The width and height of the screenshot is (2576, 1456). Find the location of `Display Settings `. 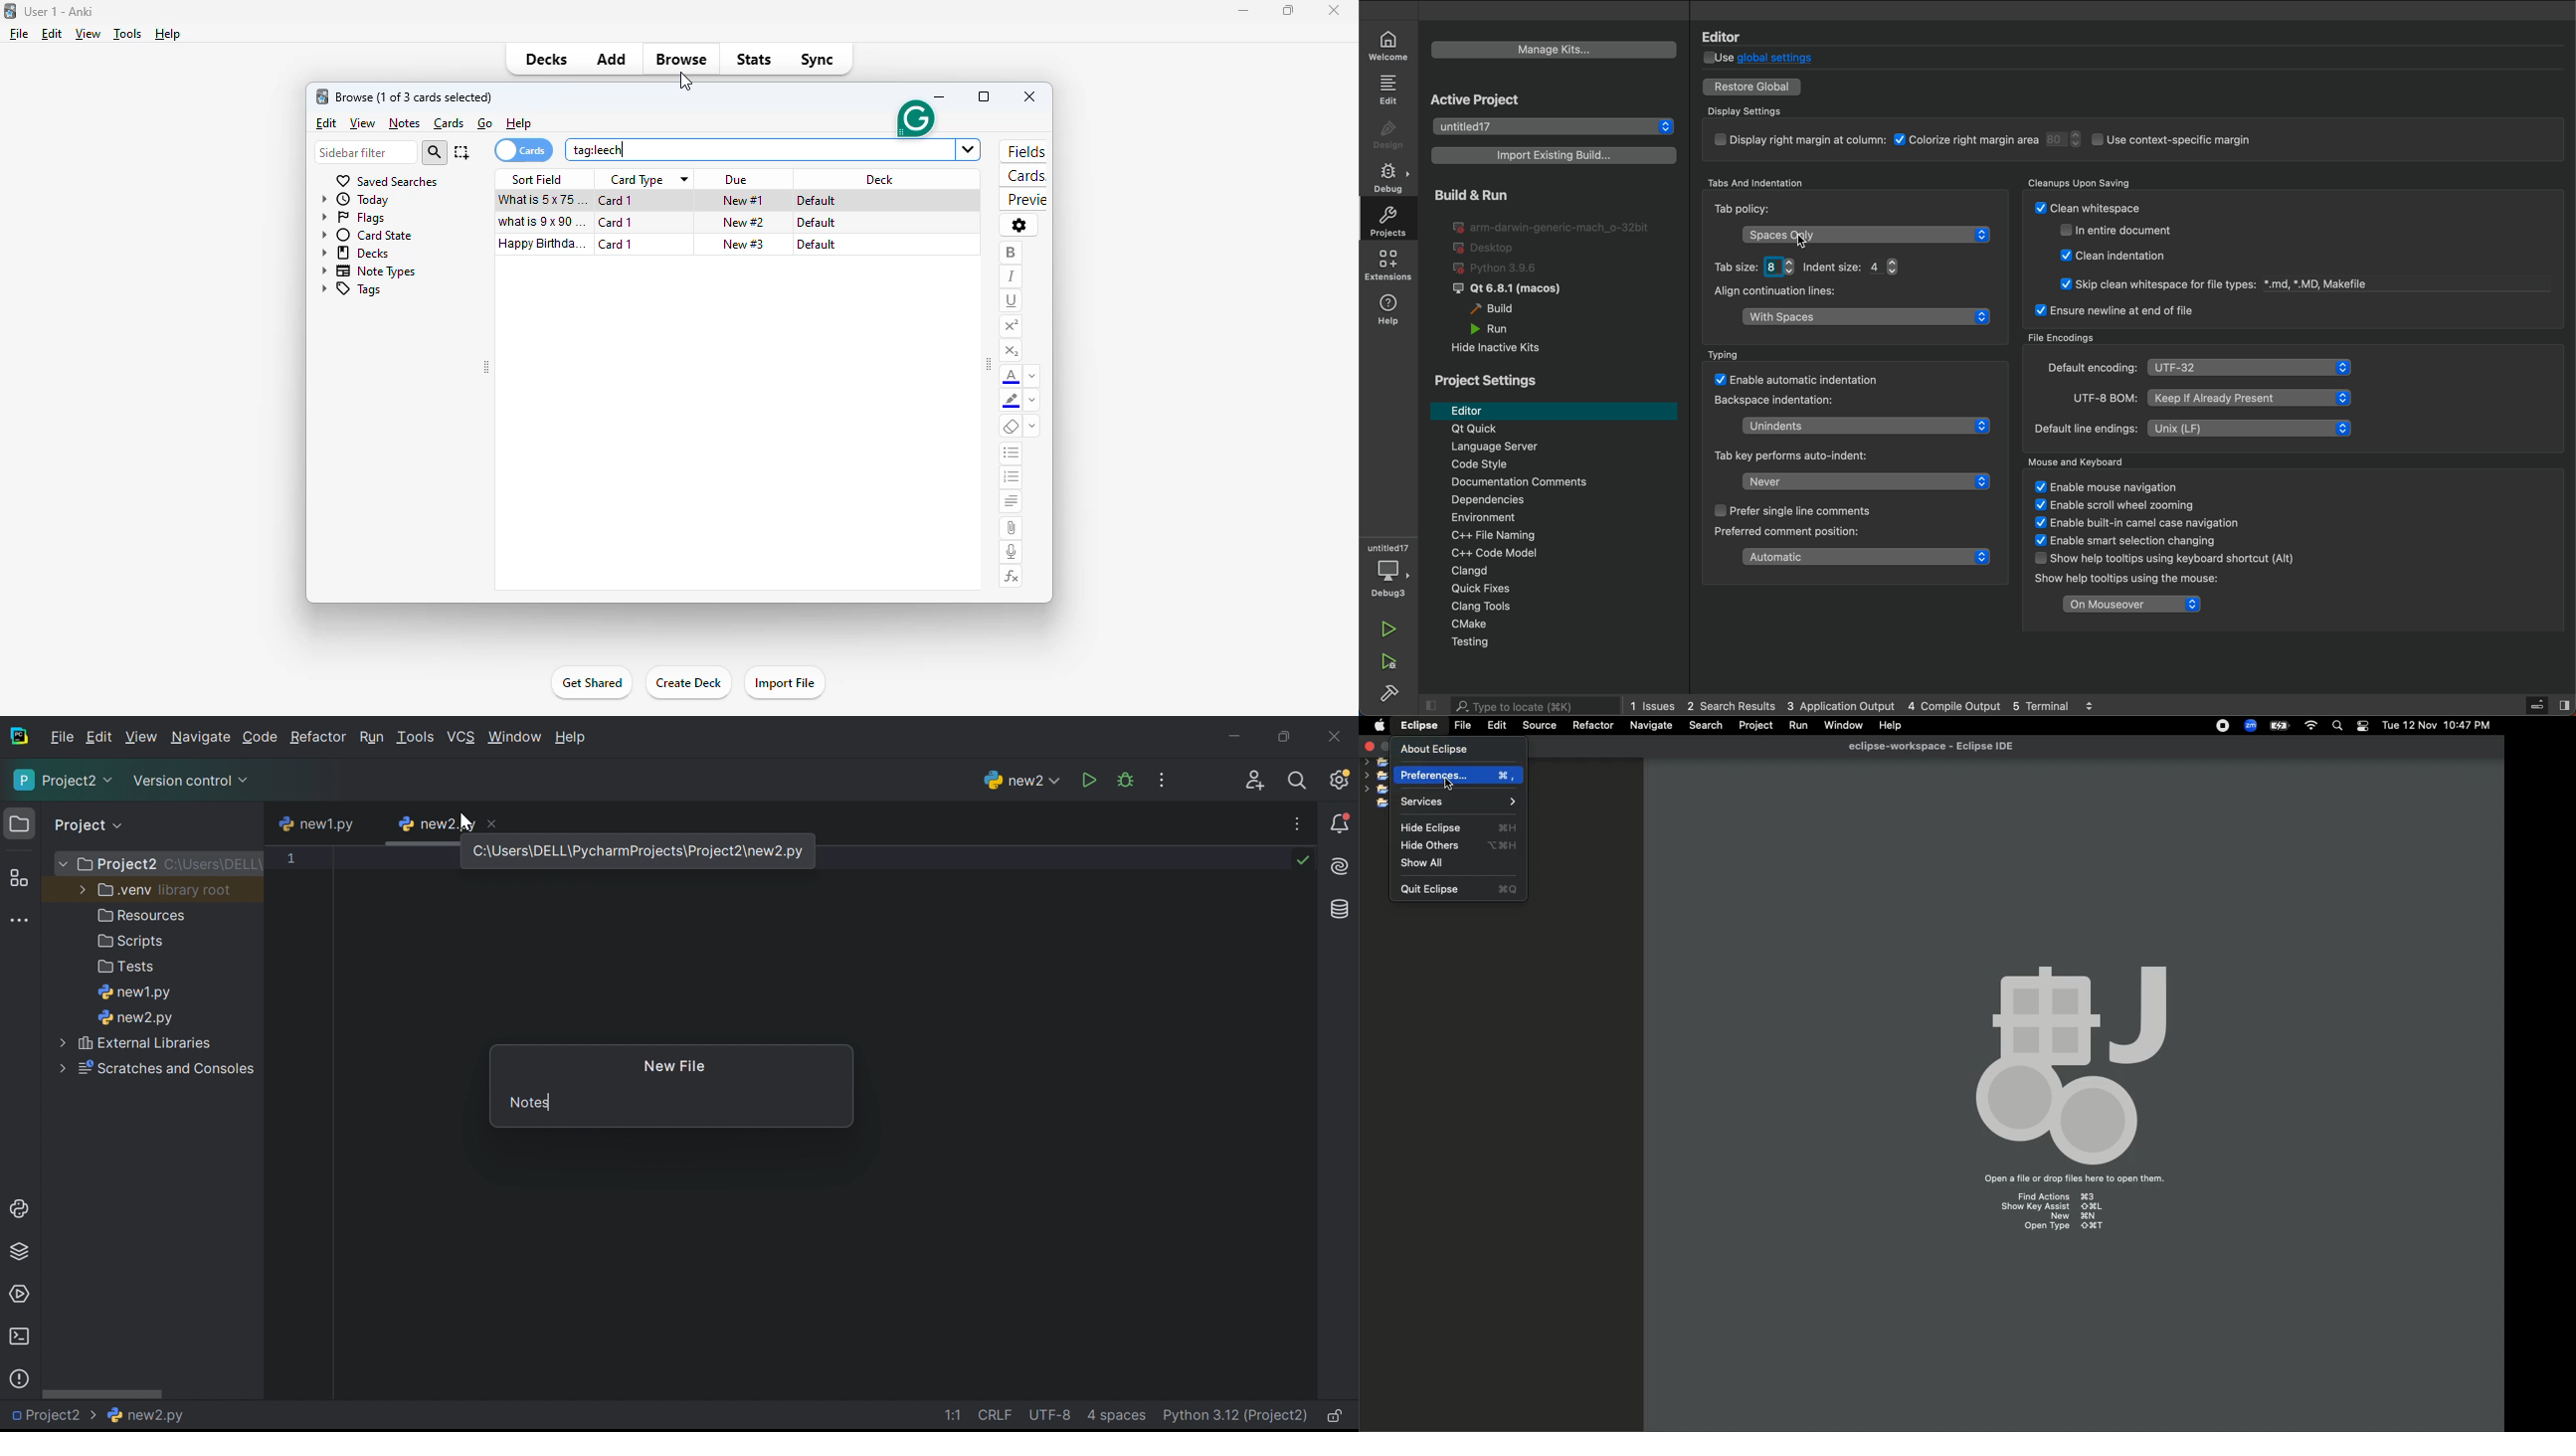

Display Settings  is located at coordinates (1757, 107).